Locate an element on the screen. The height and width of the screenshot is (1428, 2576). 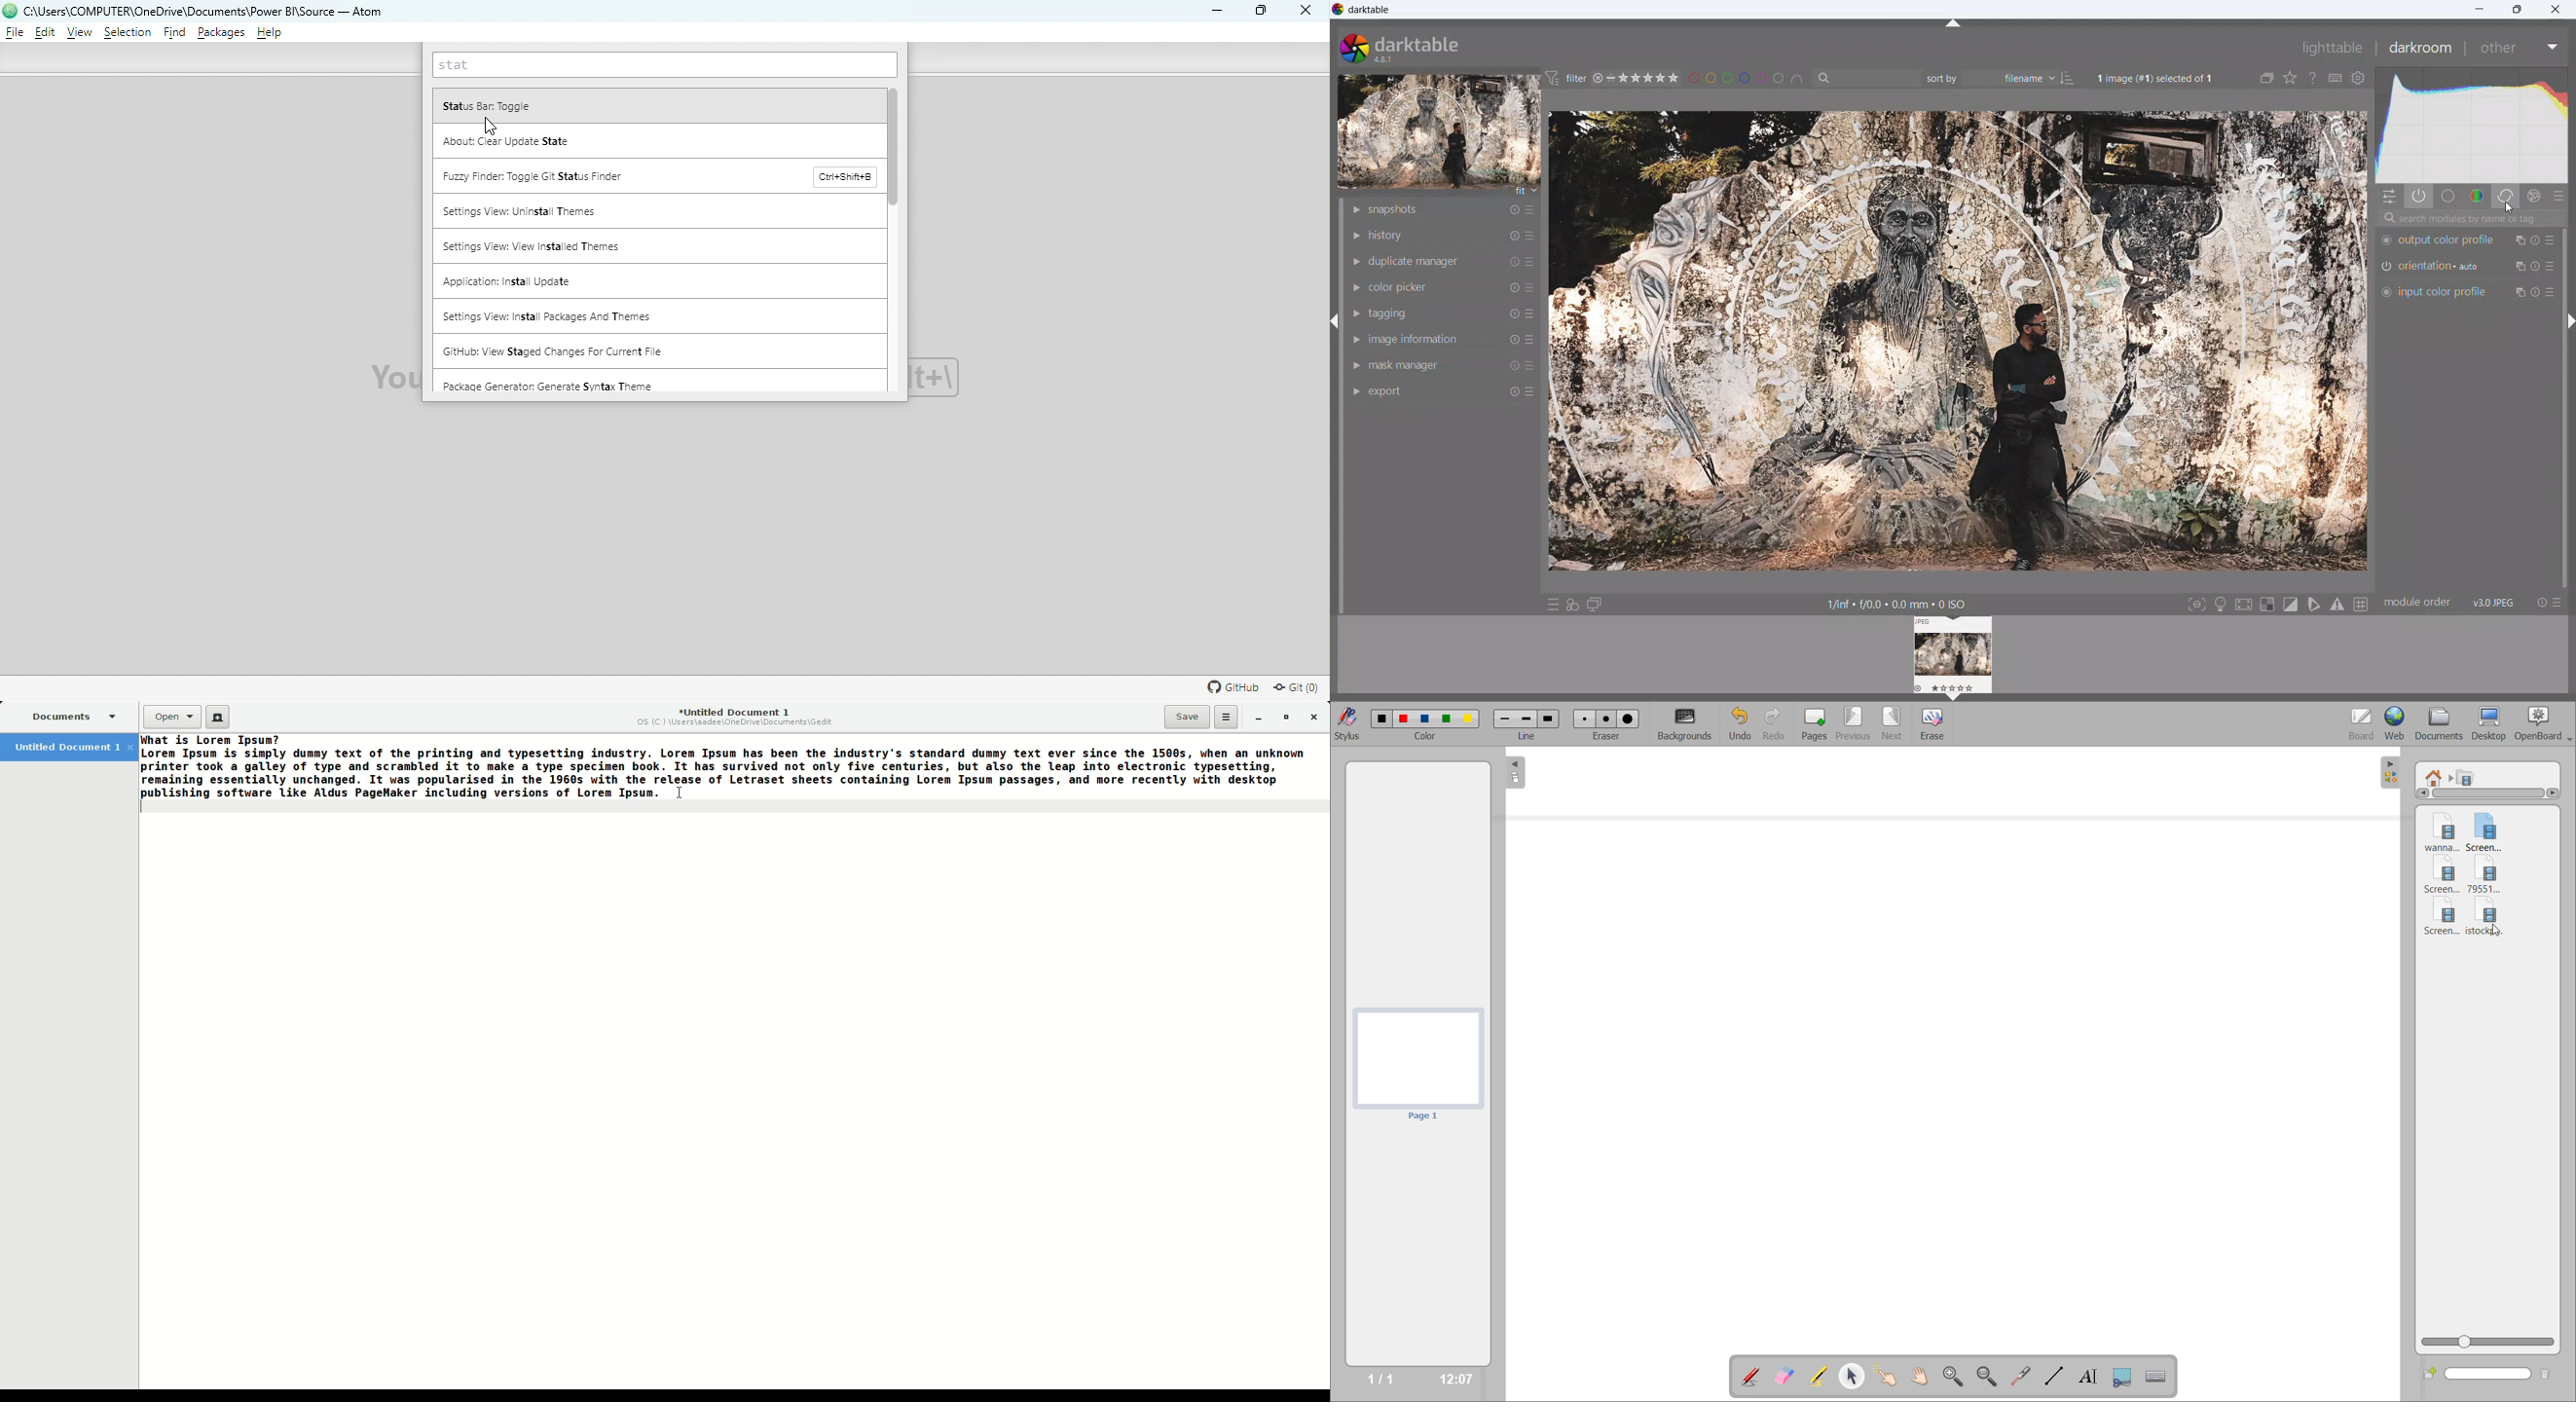
mask manager is located at coordinates (1404, 365).